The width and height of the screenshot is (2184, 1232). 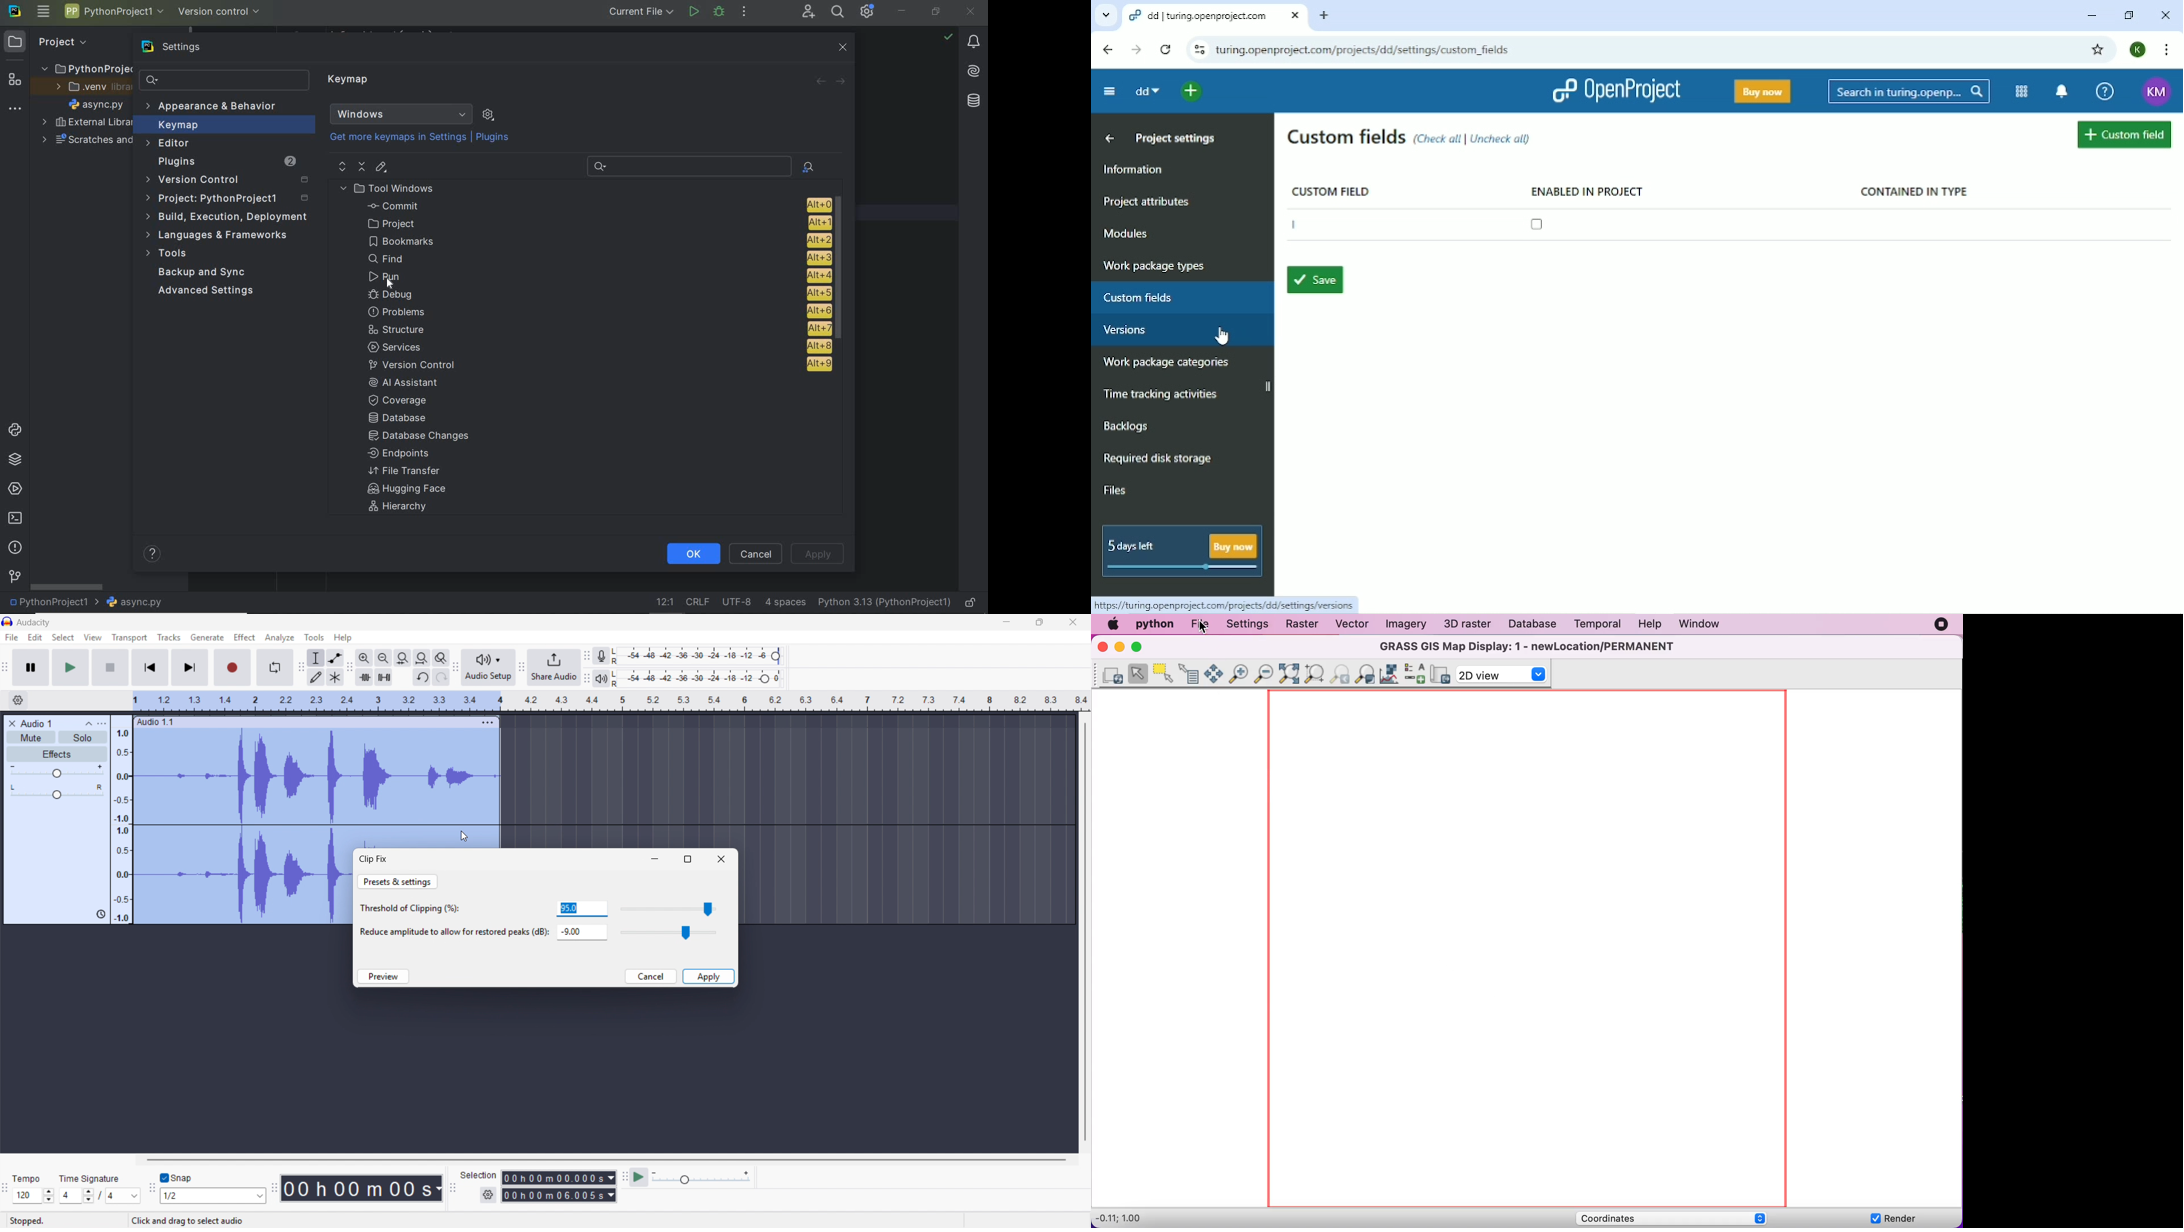 What do you see at coordinates (245, 638) in the screenshot?
I see `Effect` at bounding box center [245, 638].